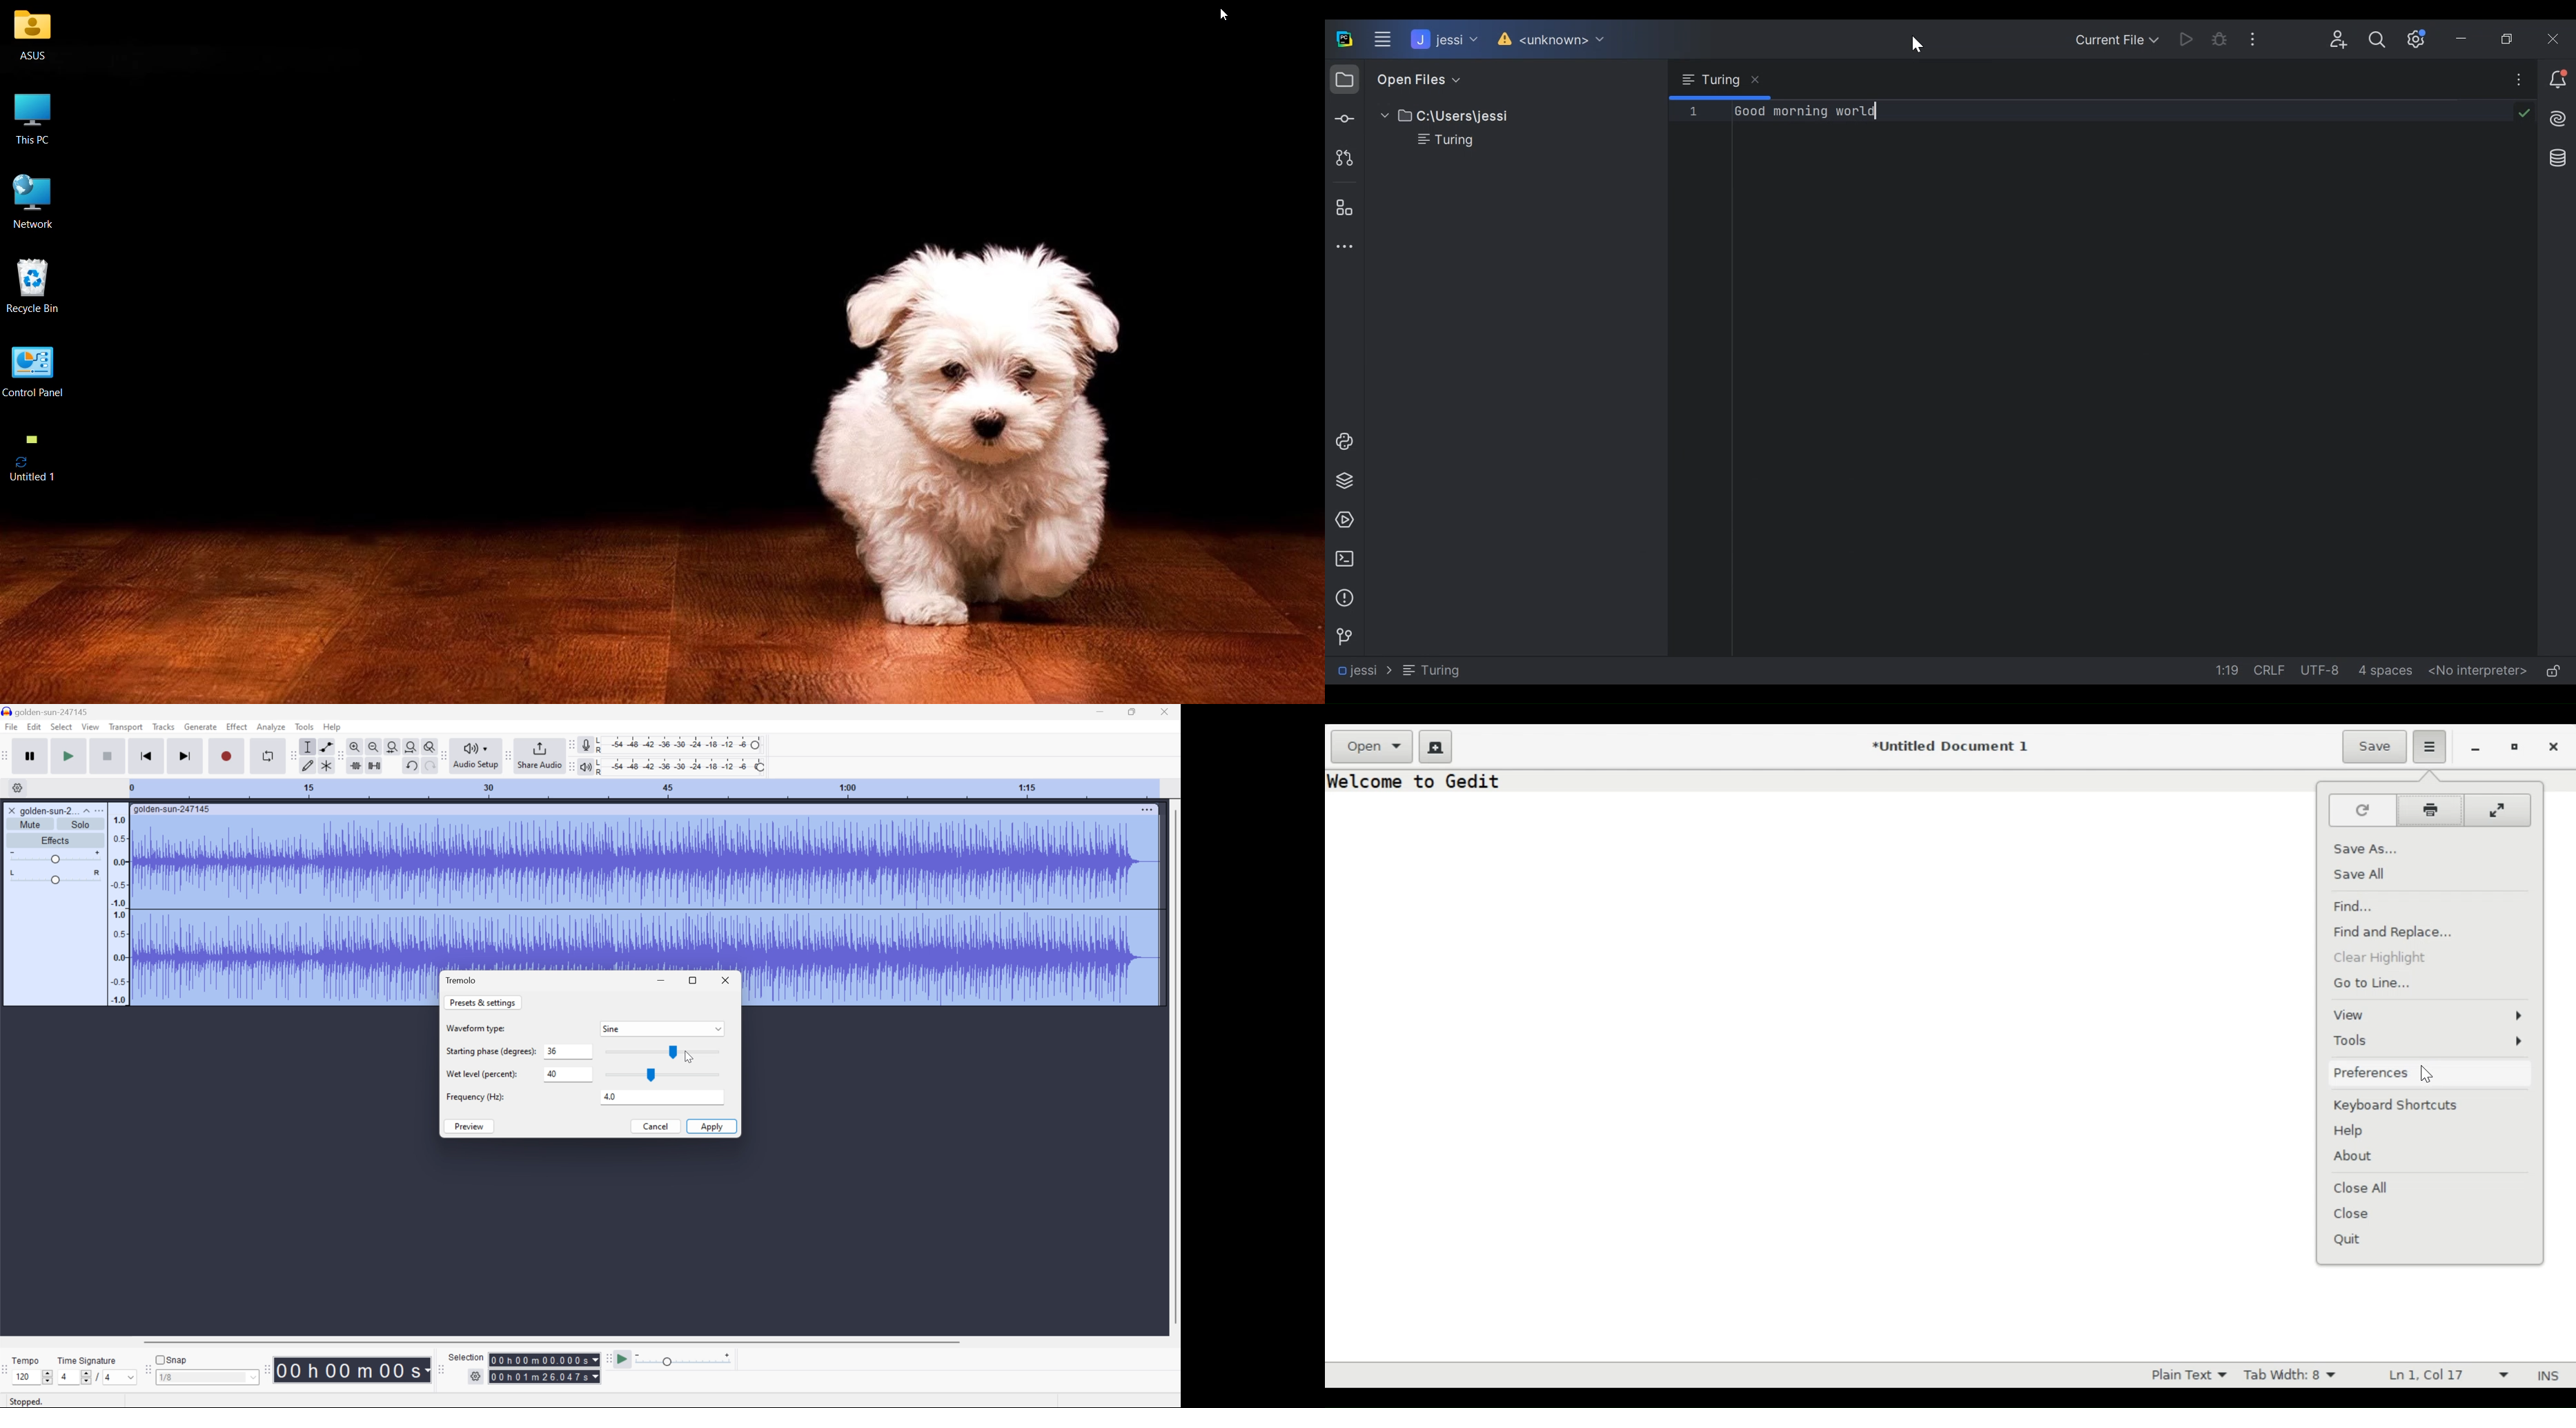 Image resolution: width=2576 pixels, height=1428 pixels. I want to click on Draw tool, so click(308, 766).